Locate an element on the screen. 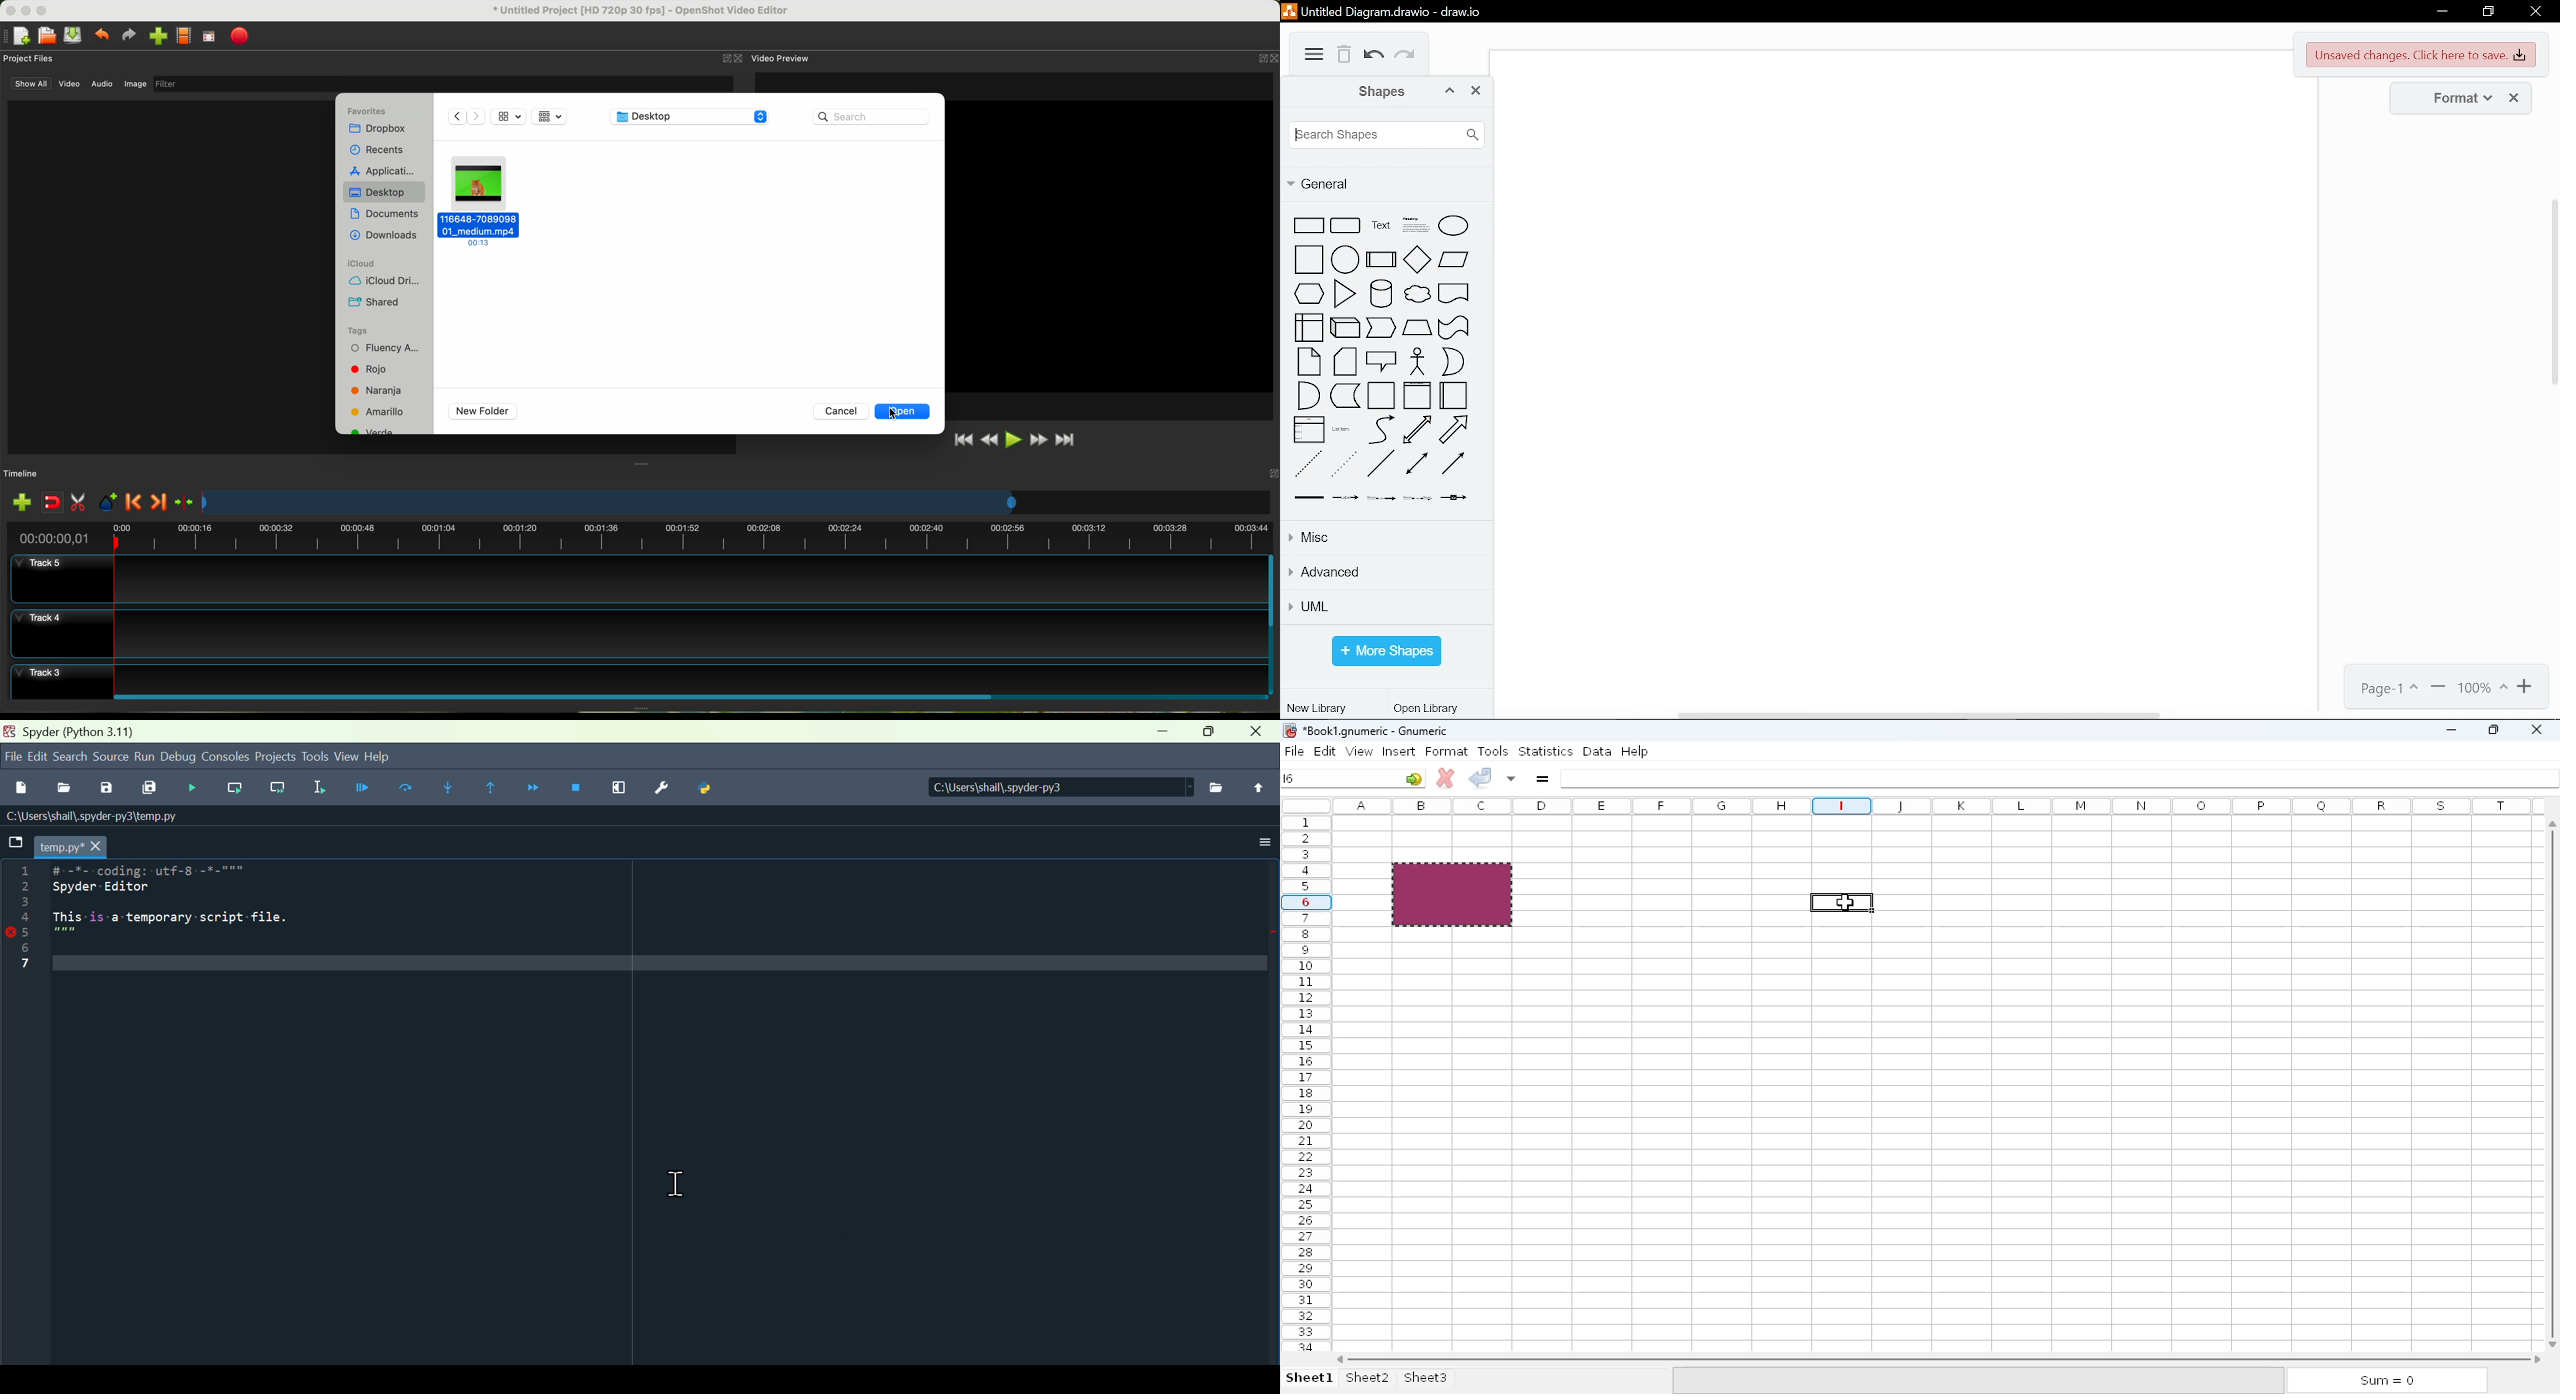 The height and width of the screenshot is (1400, 2576). red tag is located at coordinates (365, 369).